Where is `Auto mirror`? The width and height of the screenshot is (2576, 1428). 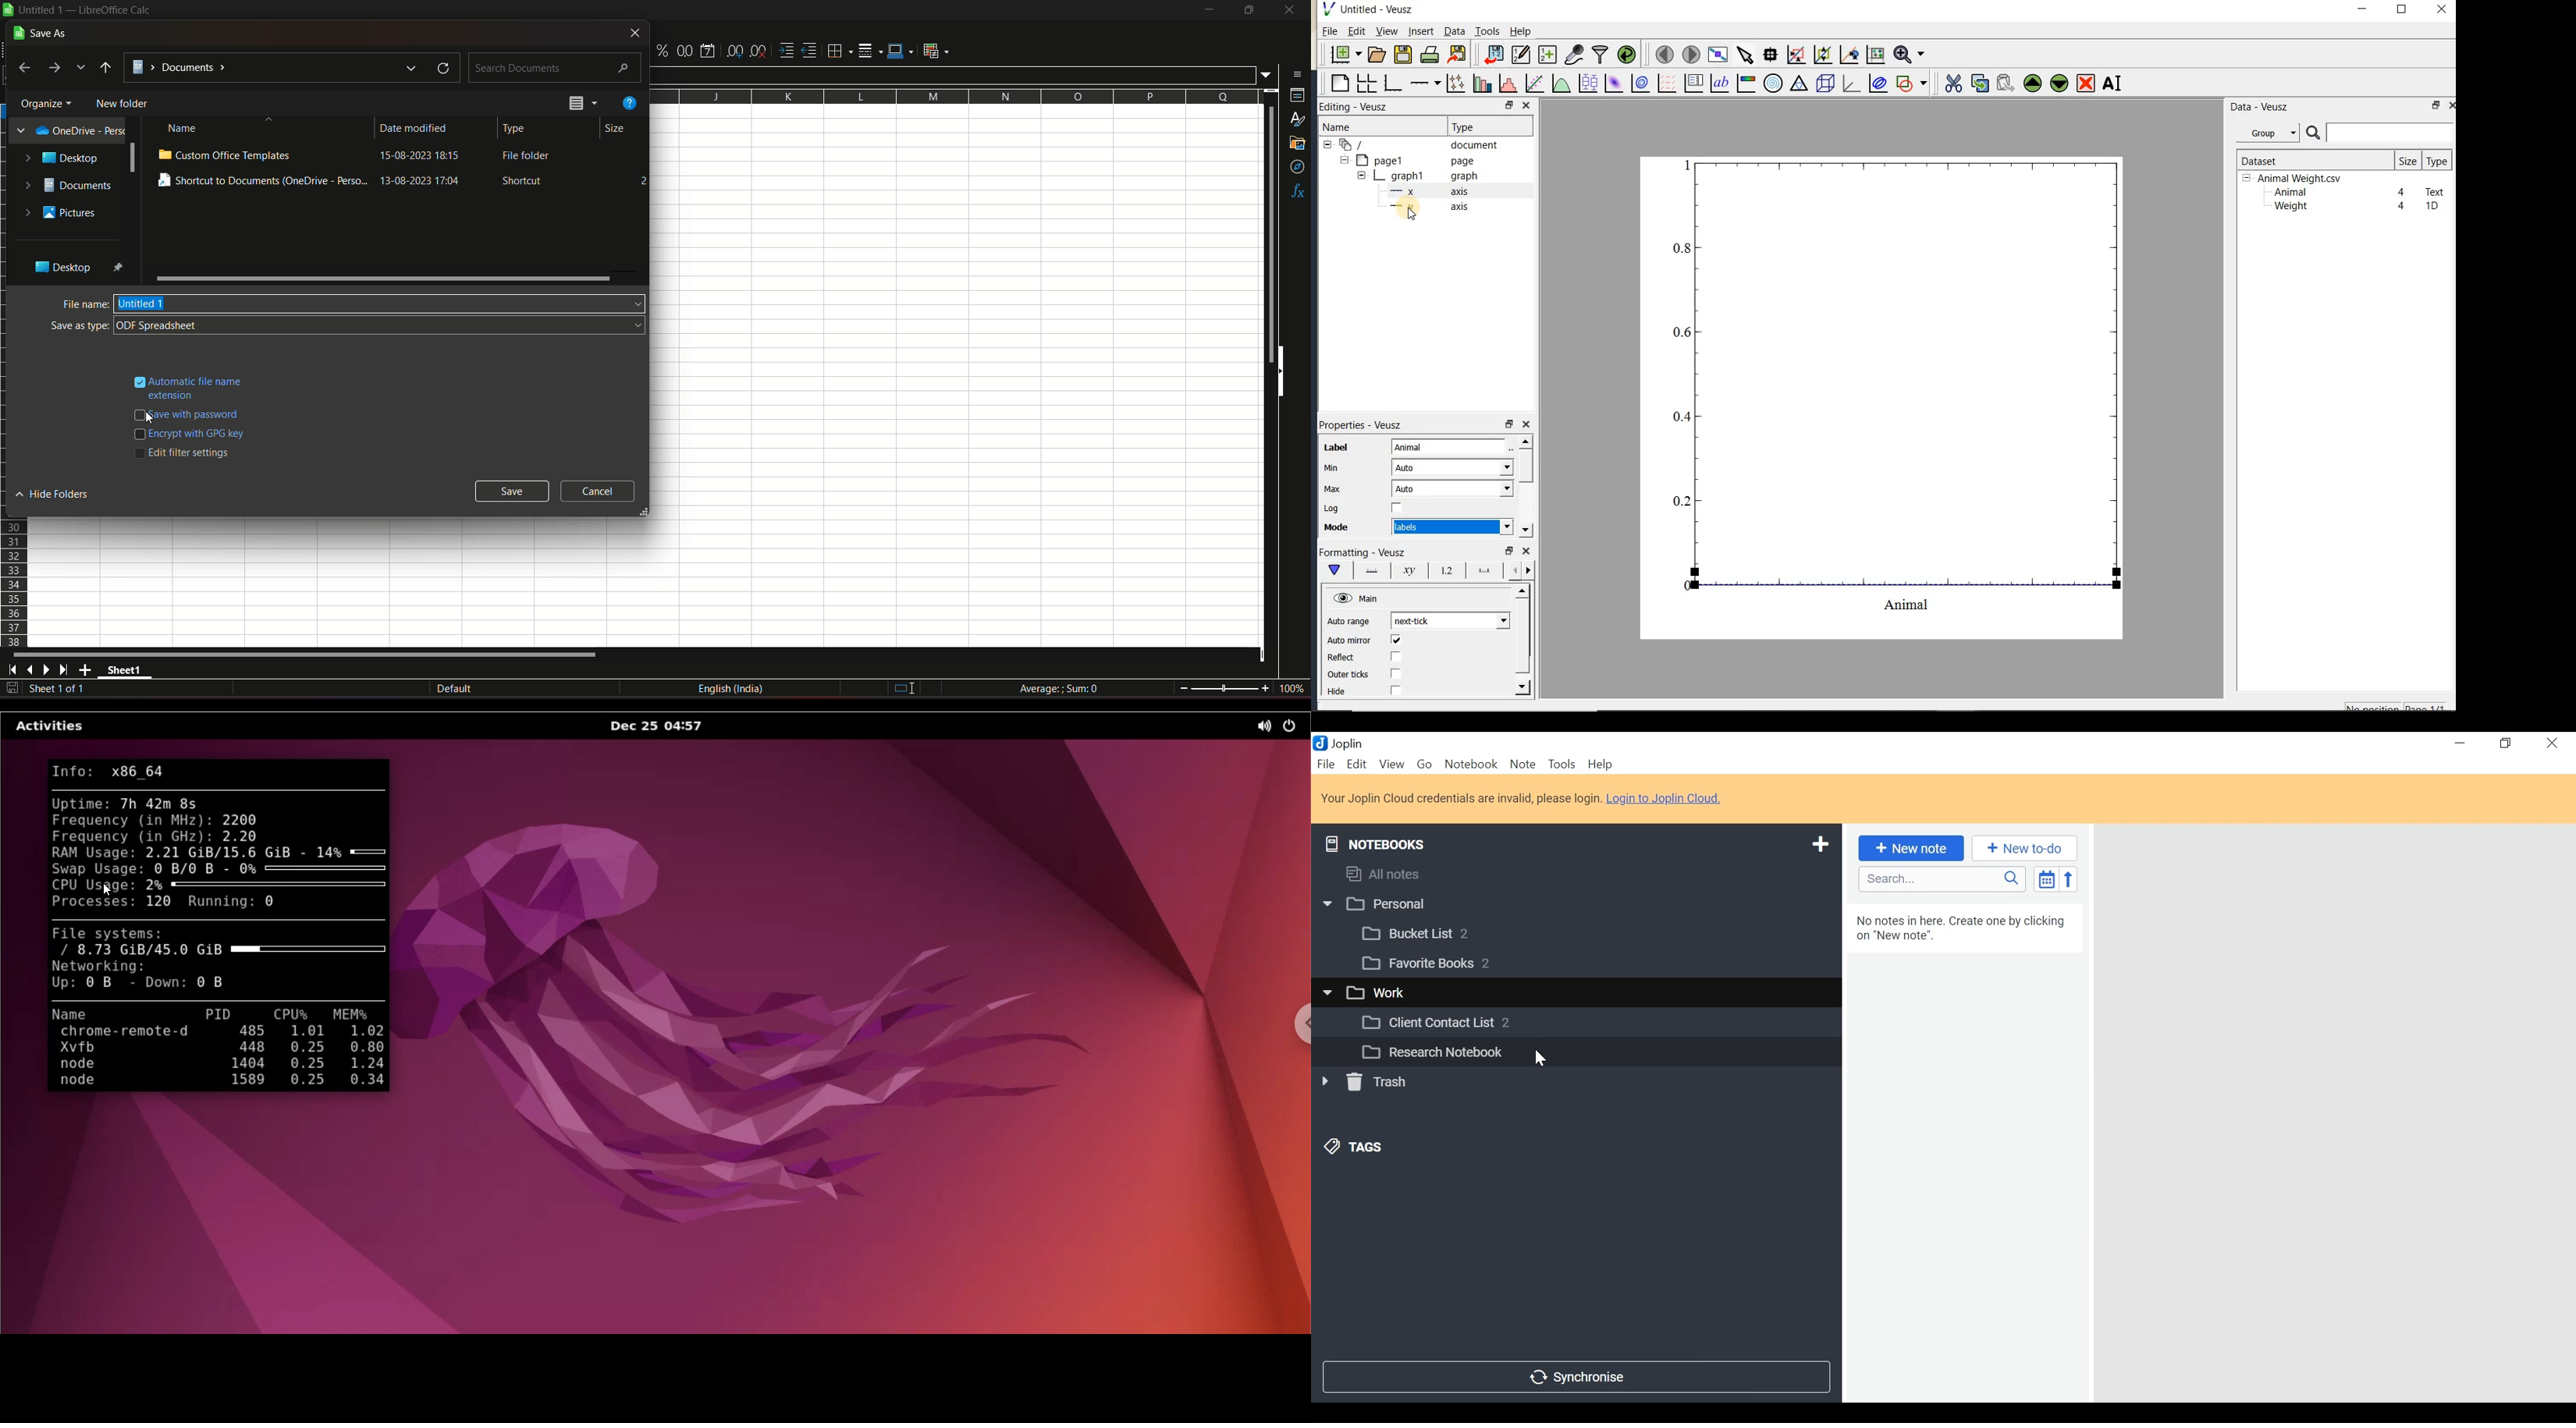
Auto mirror is located at coordinates (1347, 641).